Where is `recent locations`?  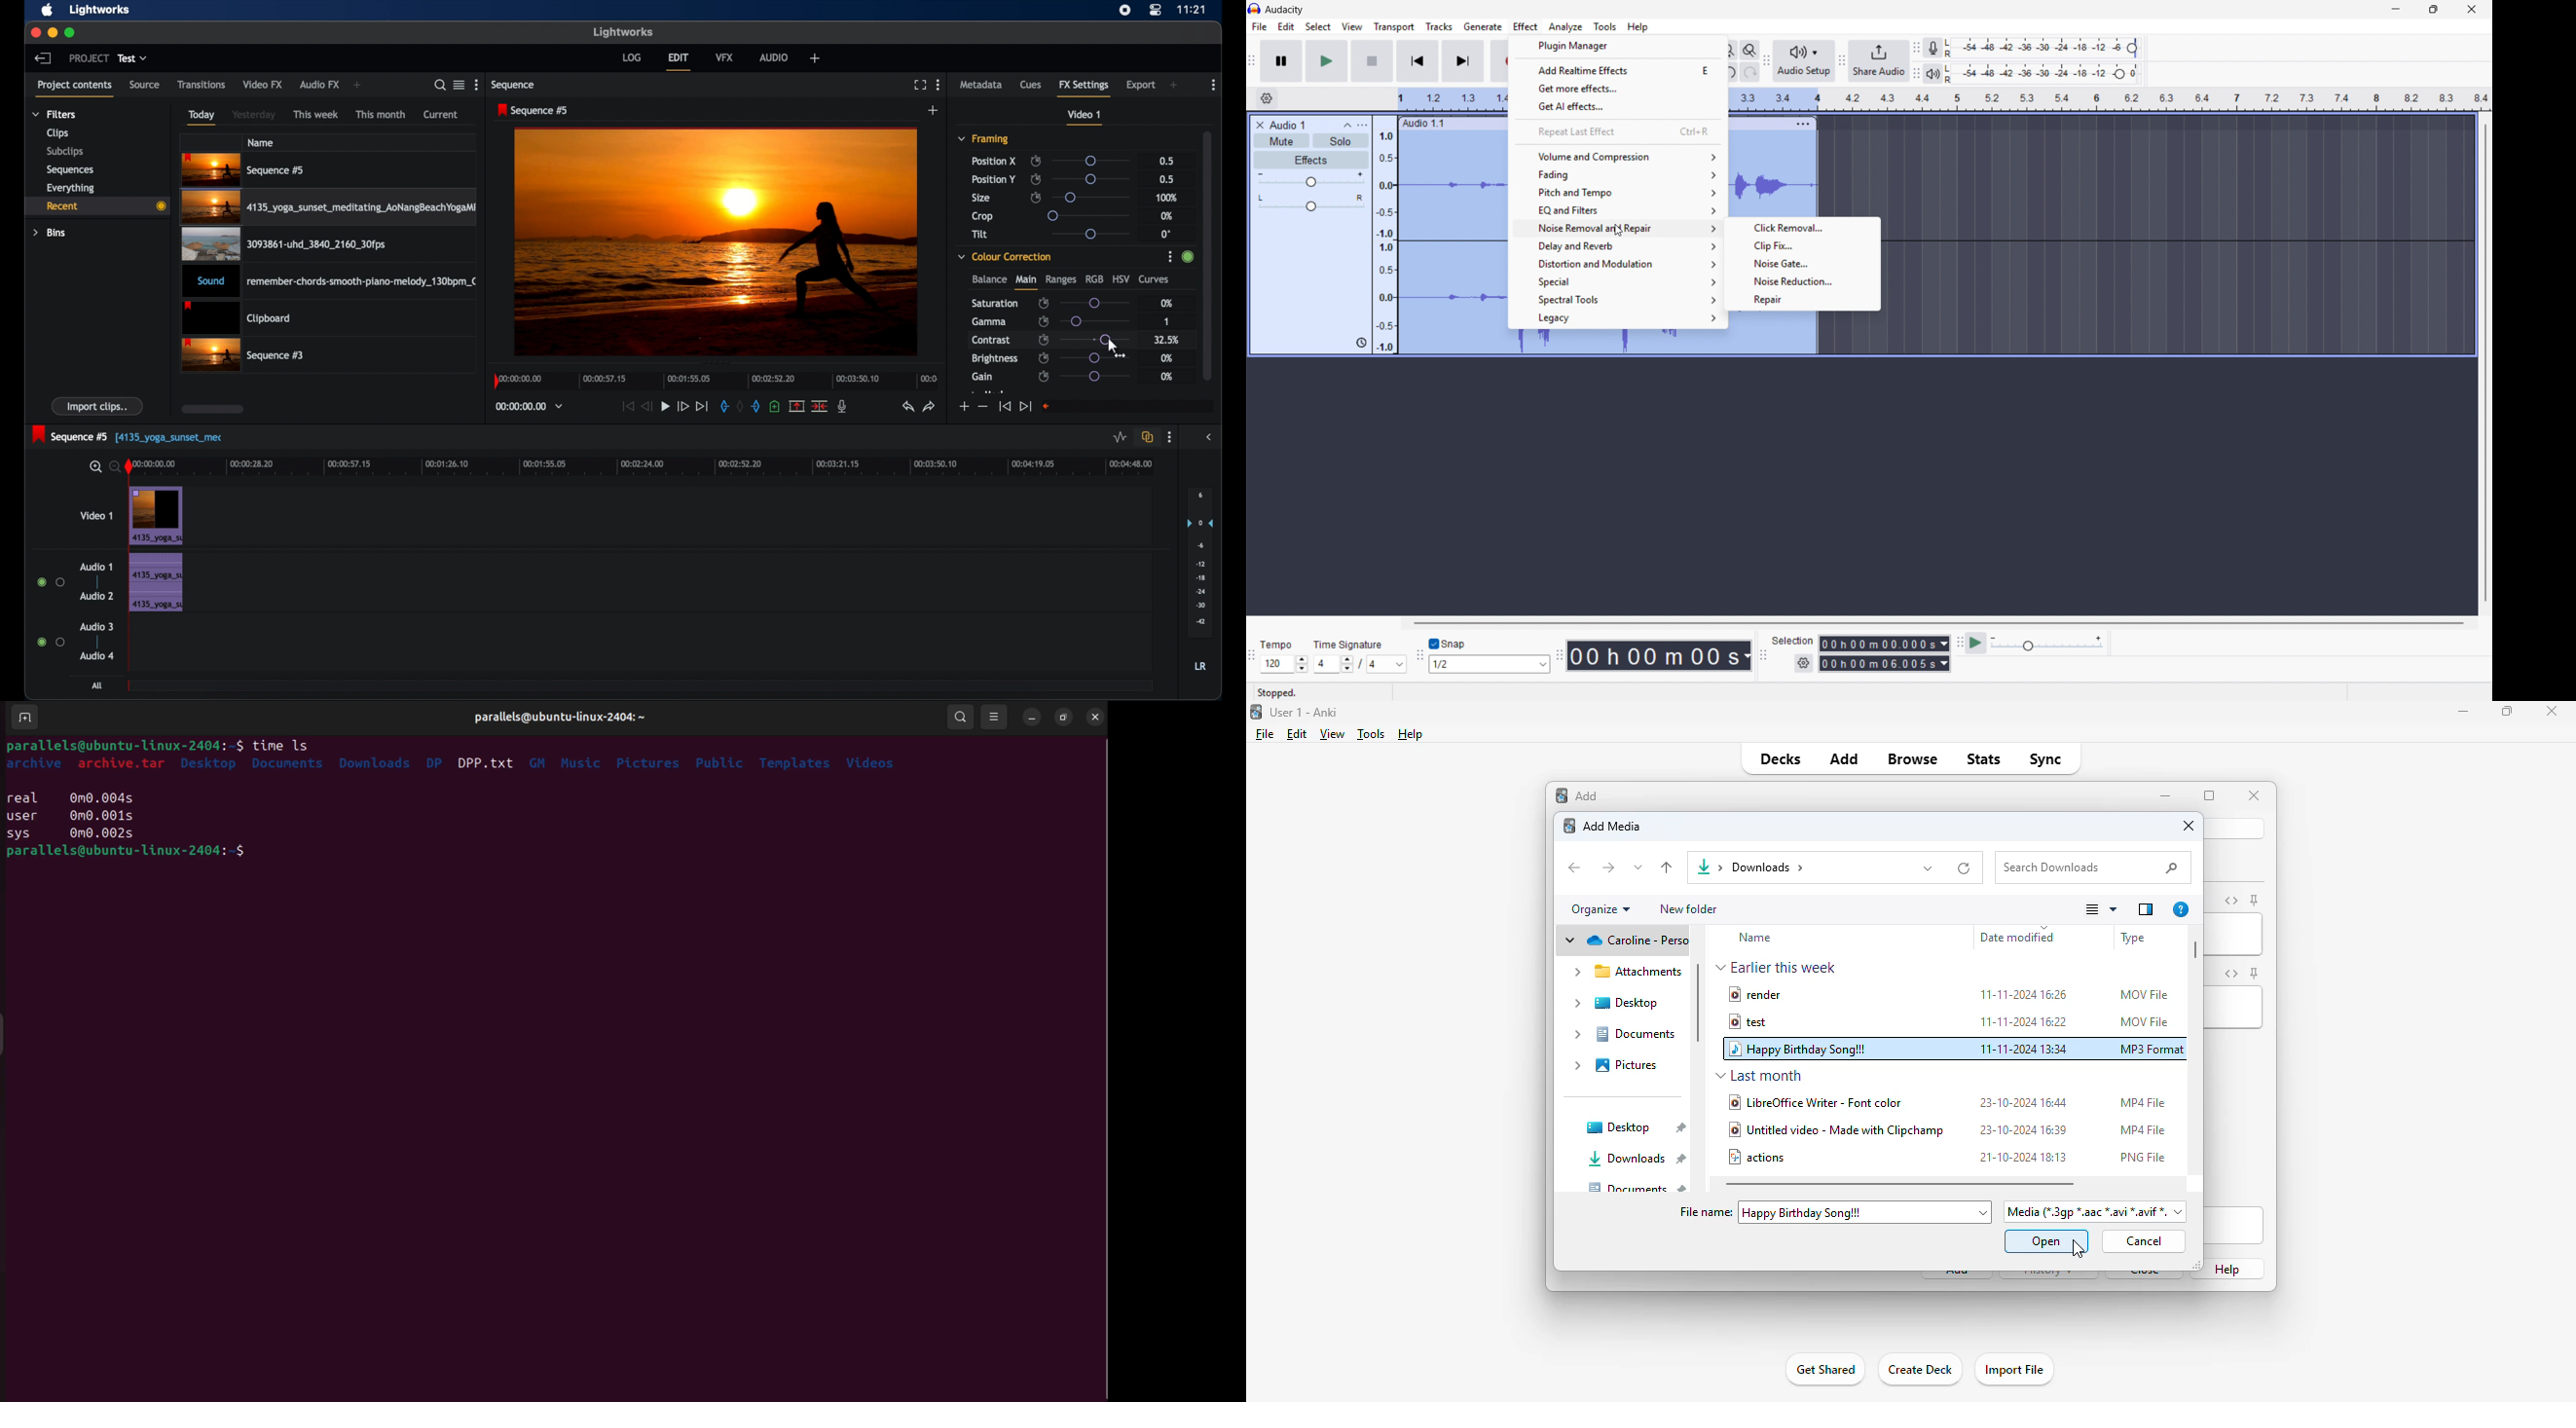
recent locations is located at coordinates (1638, 867).